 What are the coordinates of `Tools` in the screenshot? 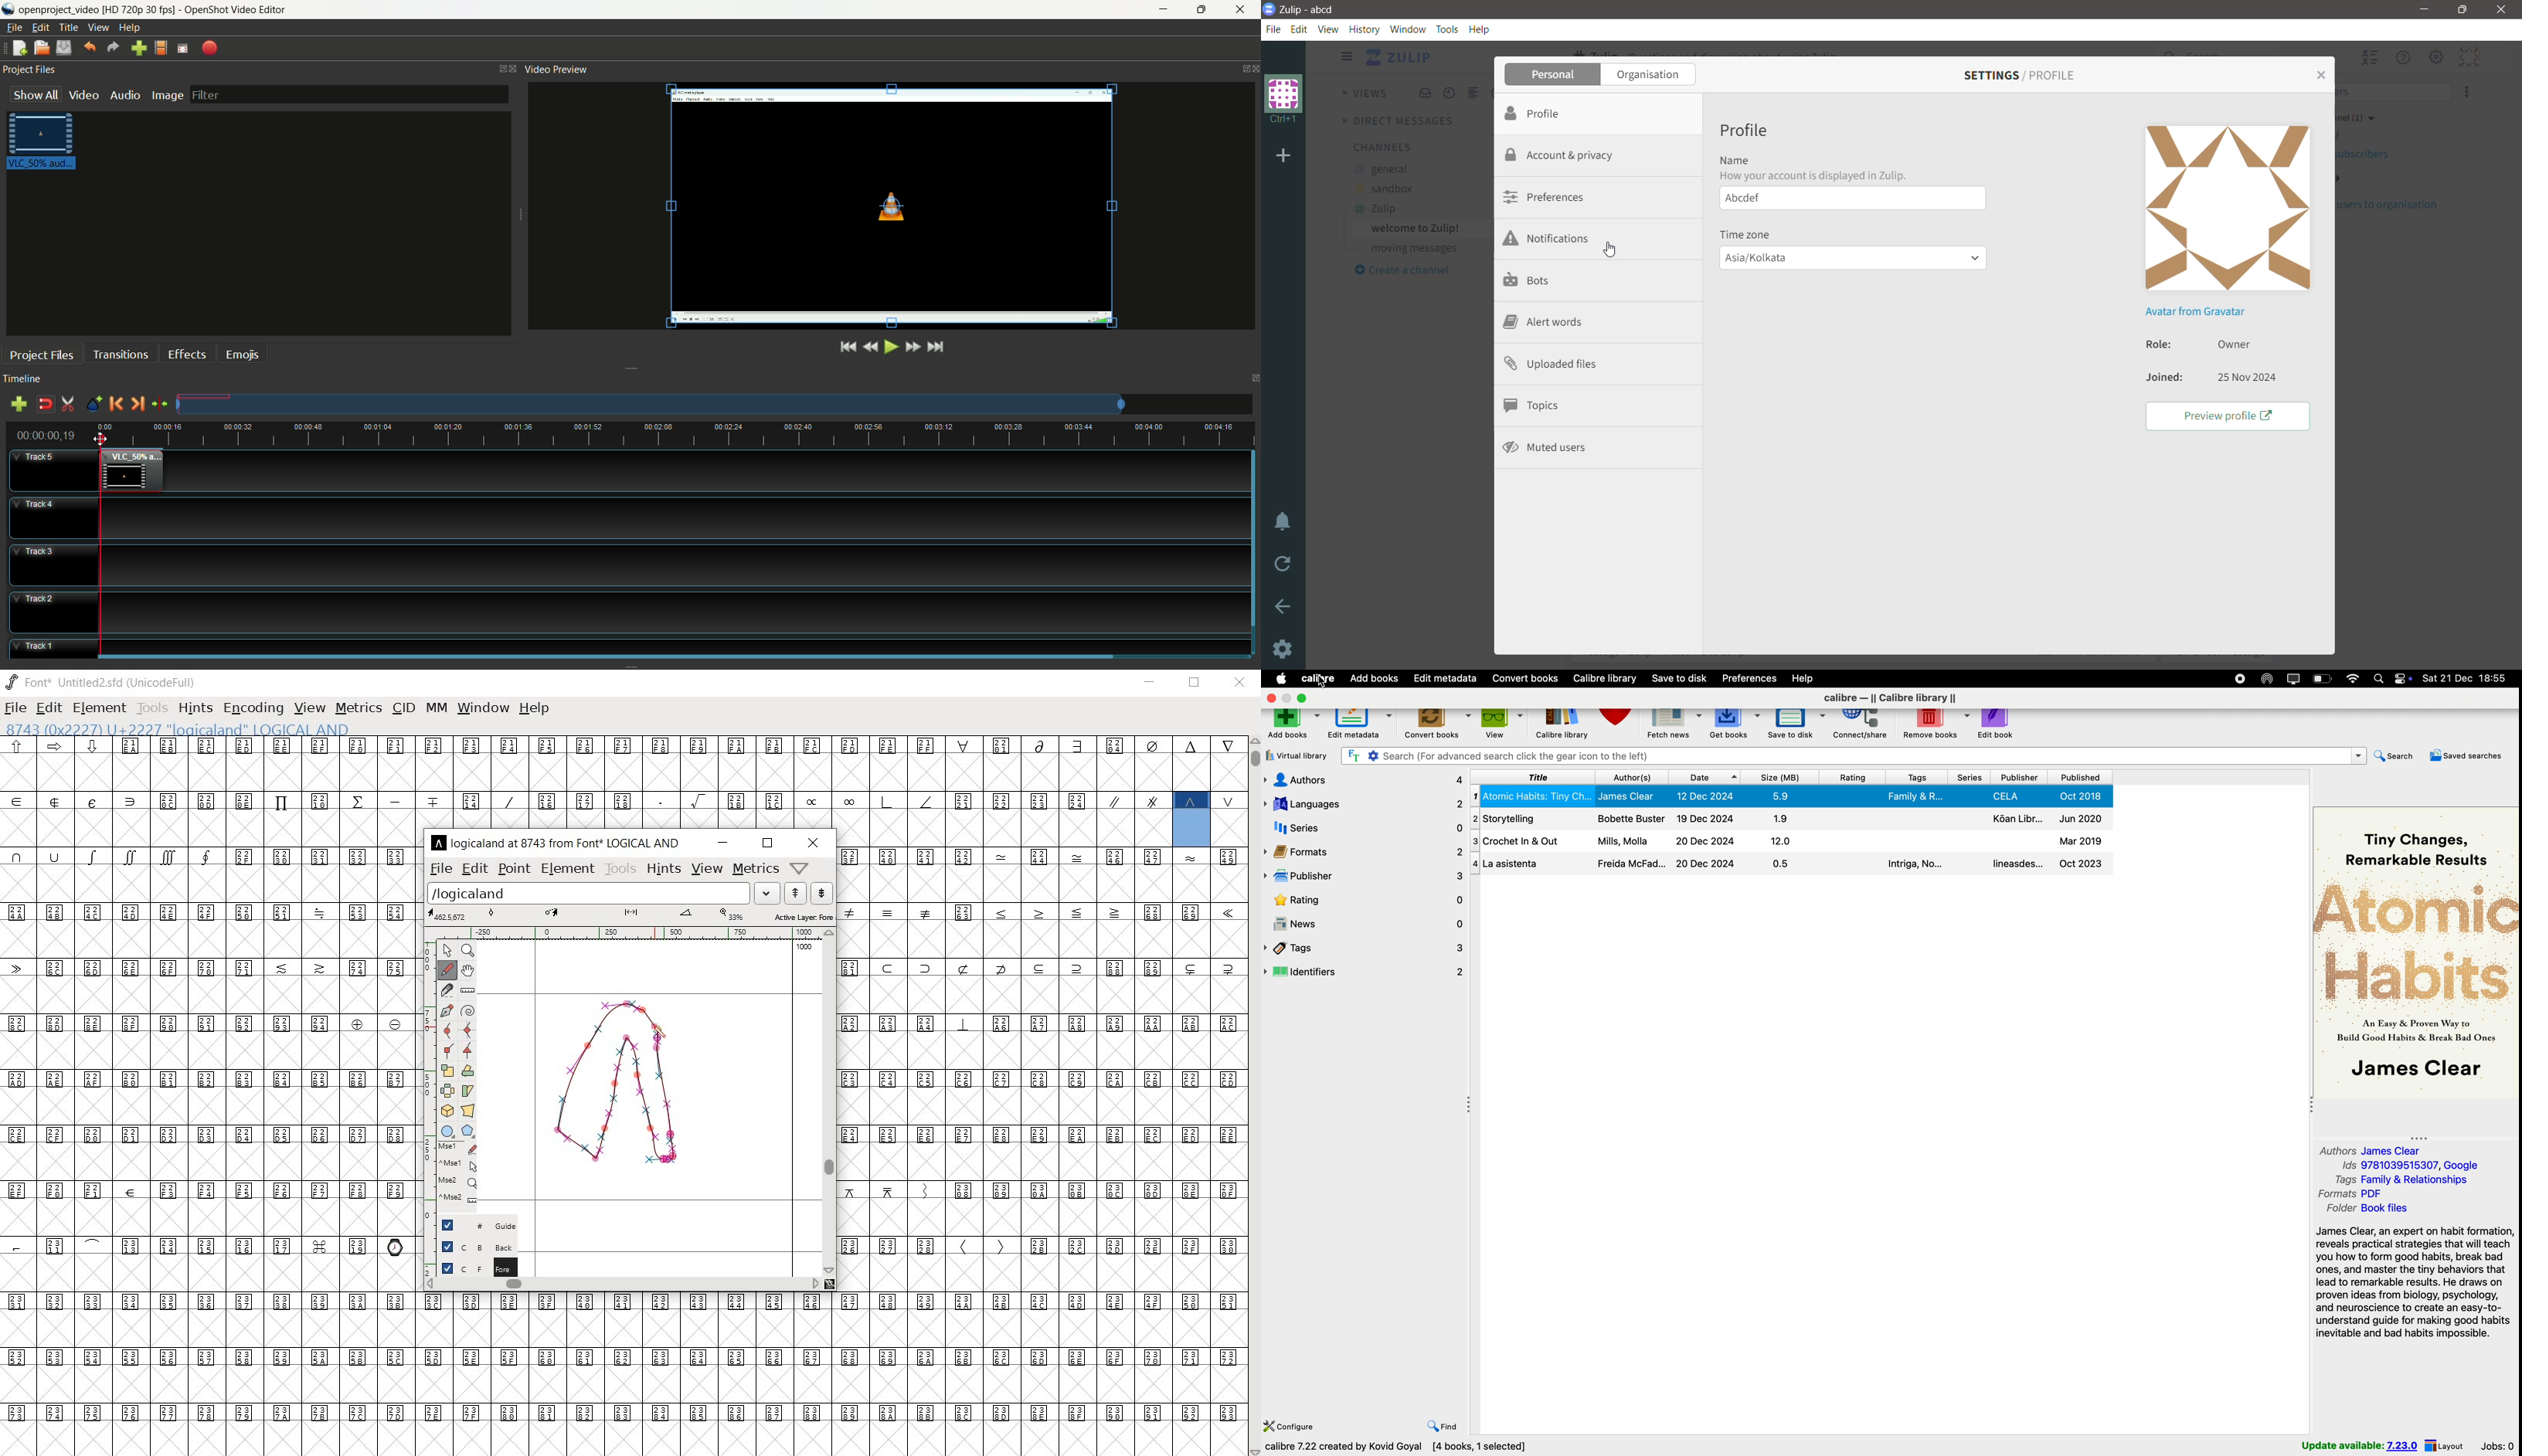 It's located at (1449, 29).